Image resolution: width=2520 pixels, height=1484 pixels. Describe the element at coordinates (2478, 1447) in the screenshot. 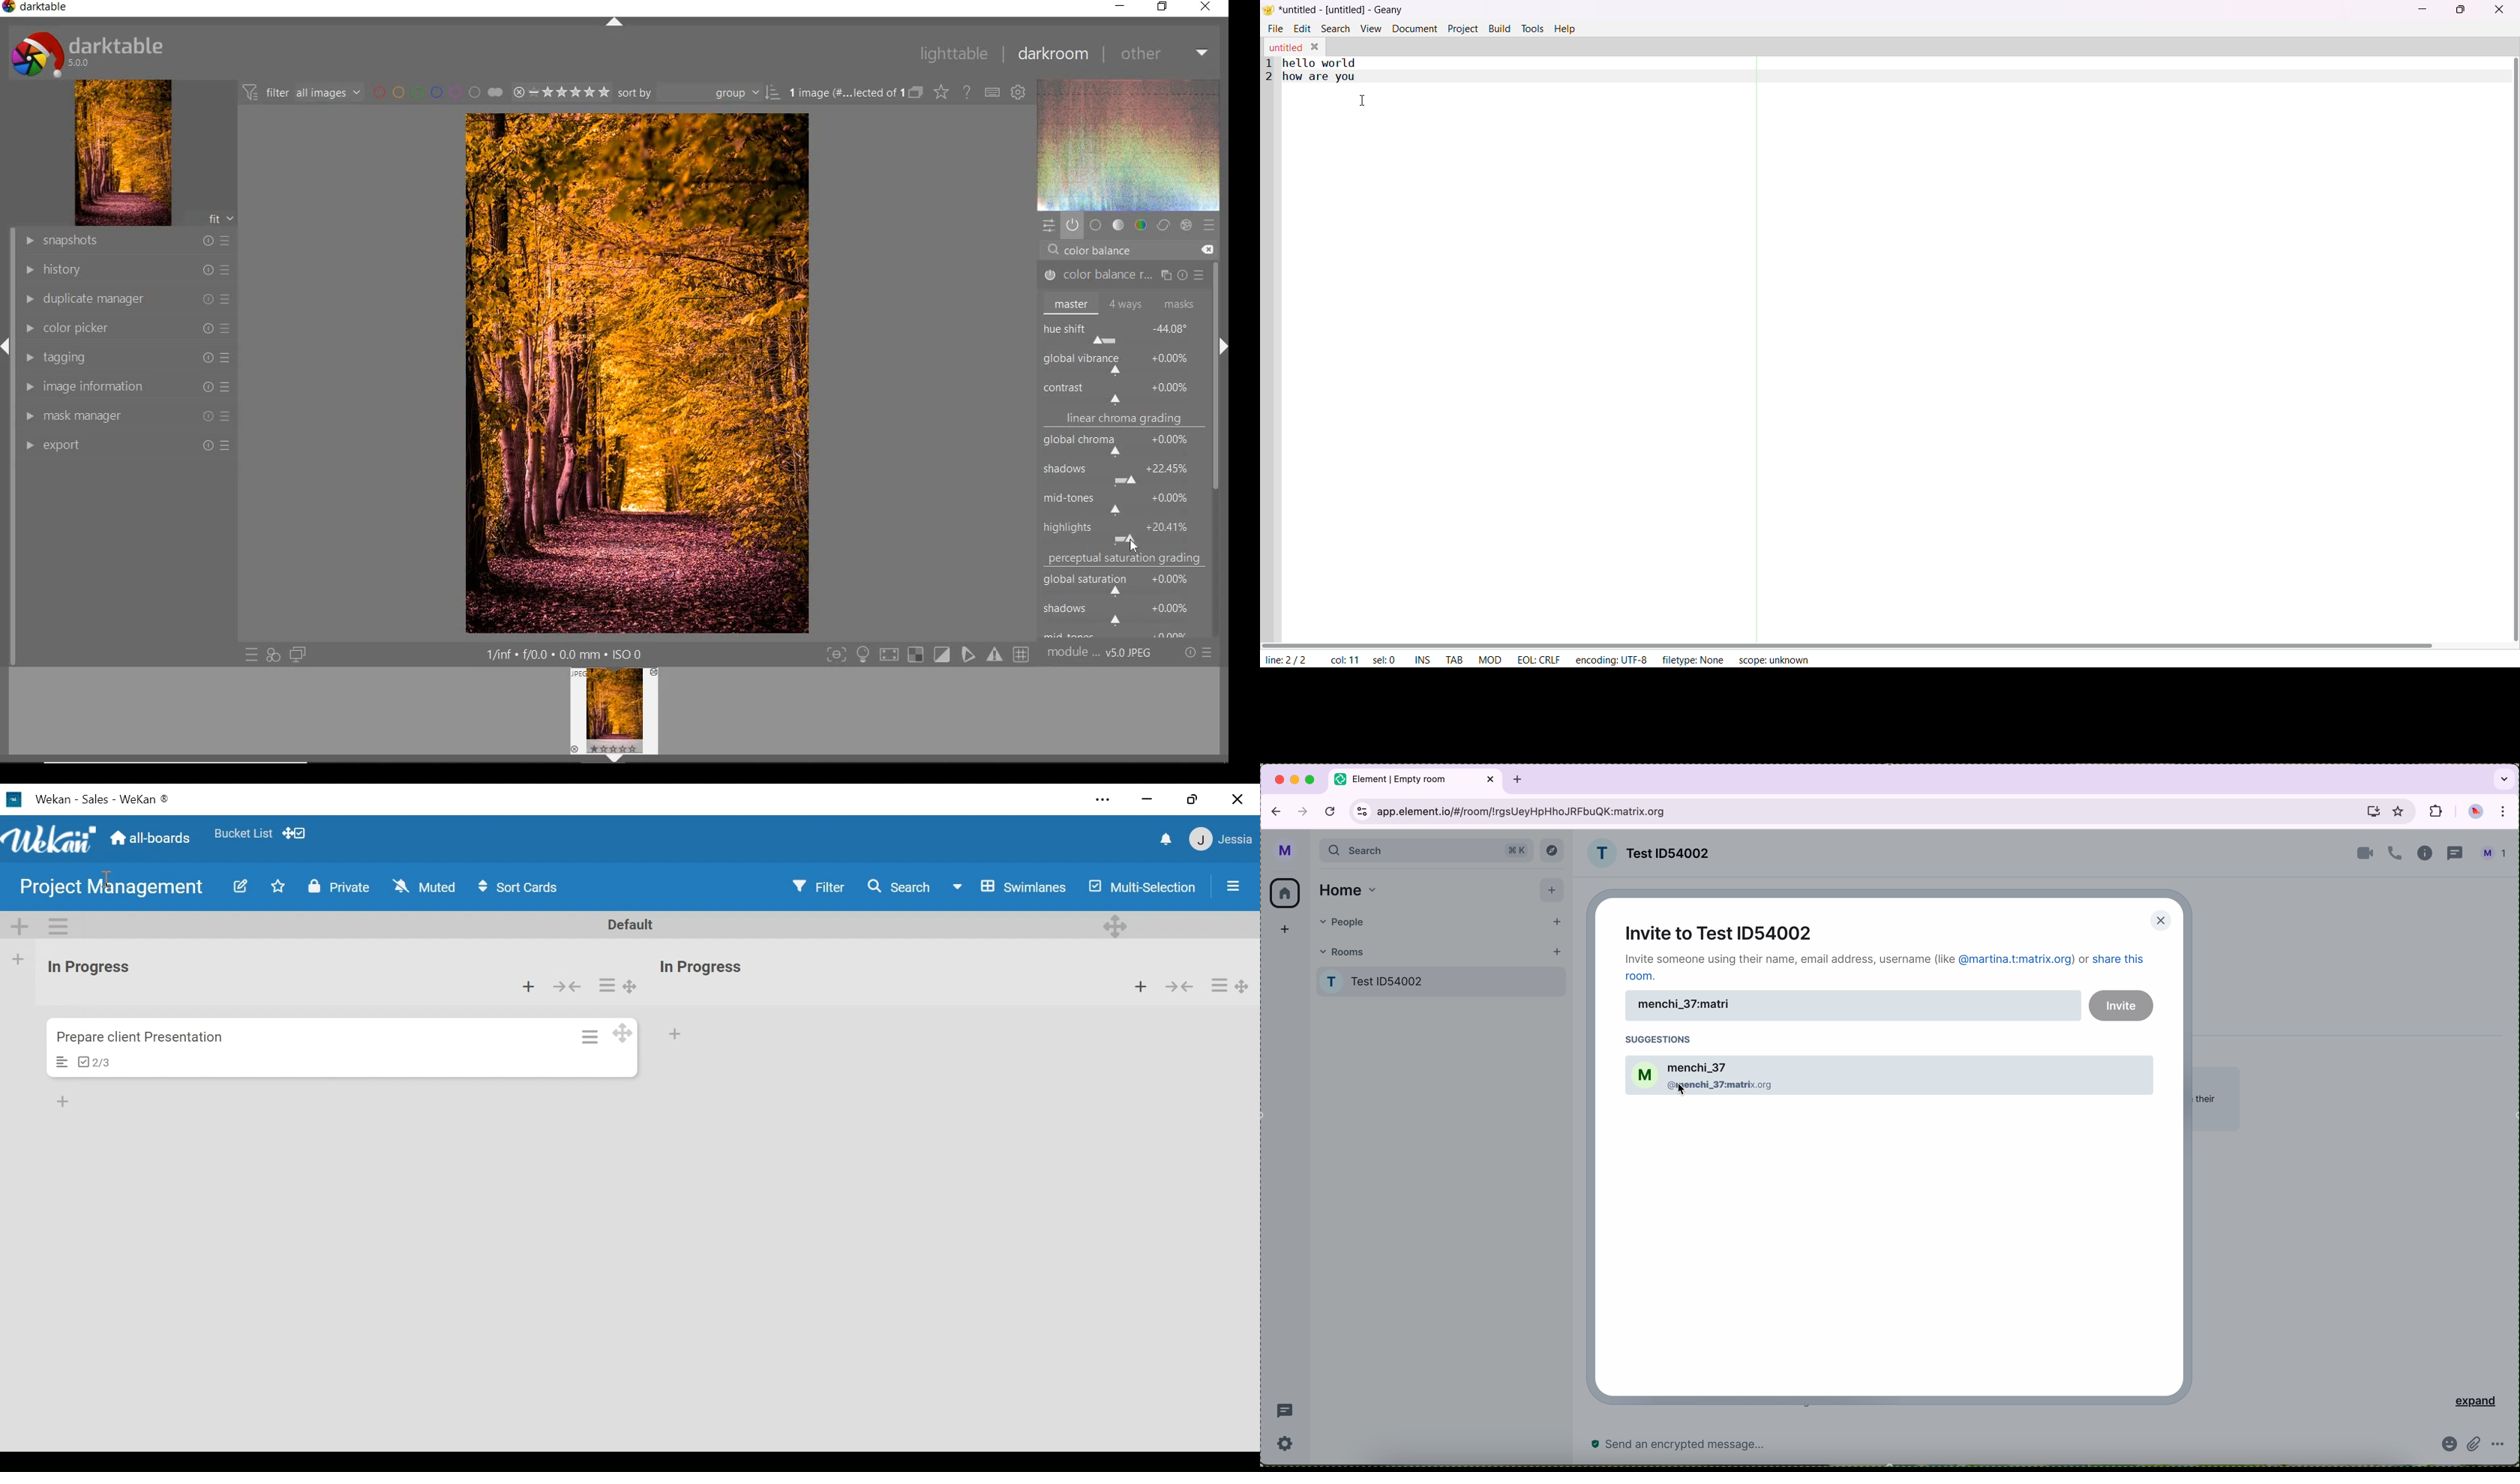

I see `attach file` at that location.